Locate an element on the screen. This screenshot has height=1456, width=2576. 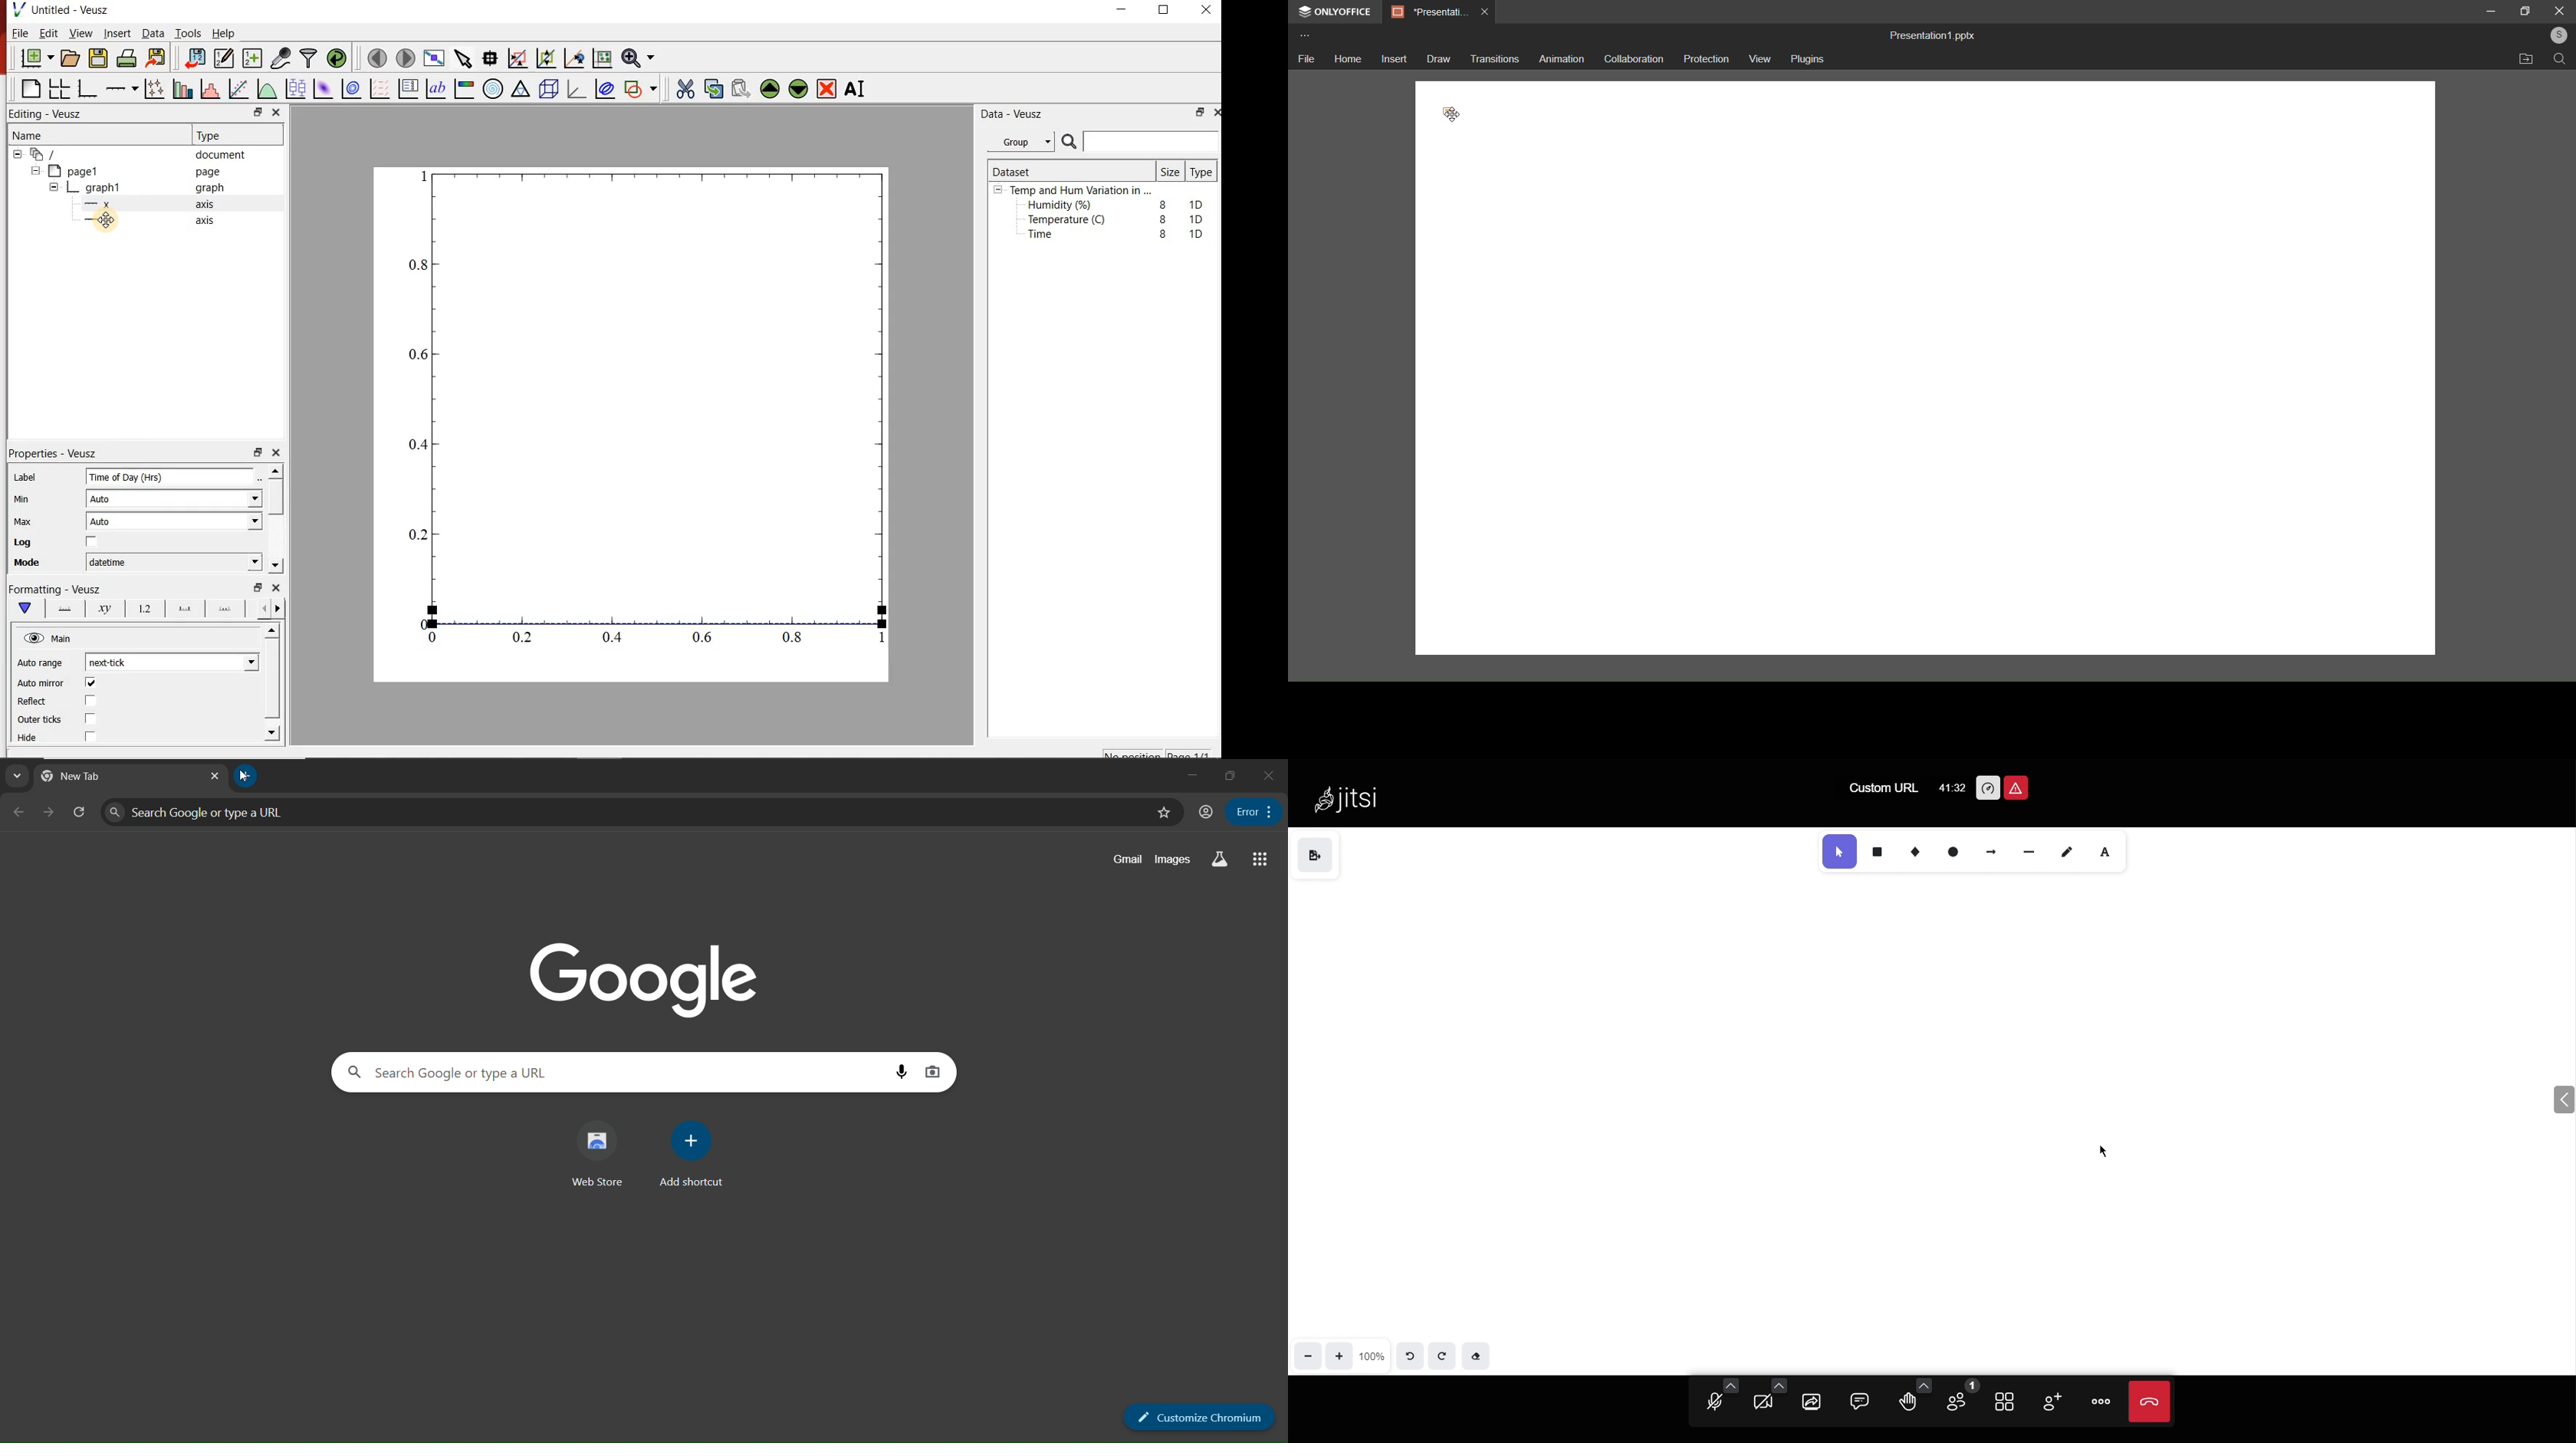
insert is located at coordinates (1393, 58).